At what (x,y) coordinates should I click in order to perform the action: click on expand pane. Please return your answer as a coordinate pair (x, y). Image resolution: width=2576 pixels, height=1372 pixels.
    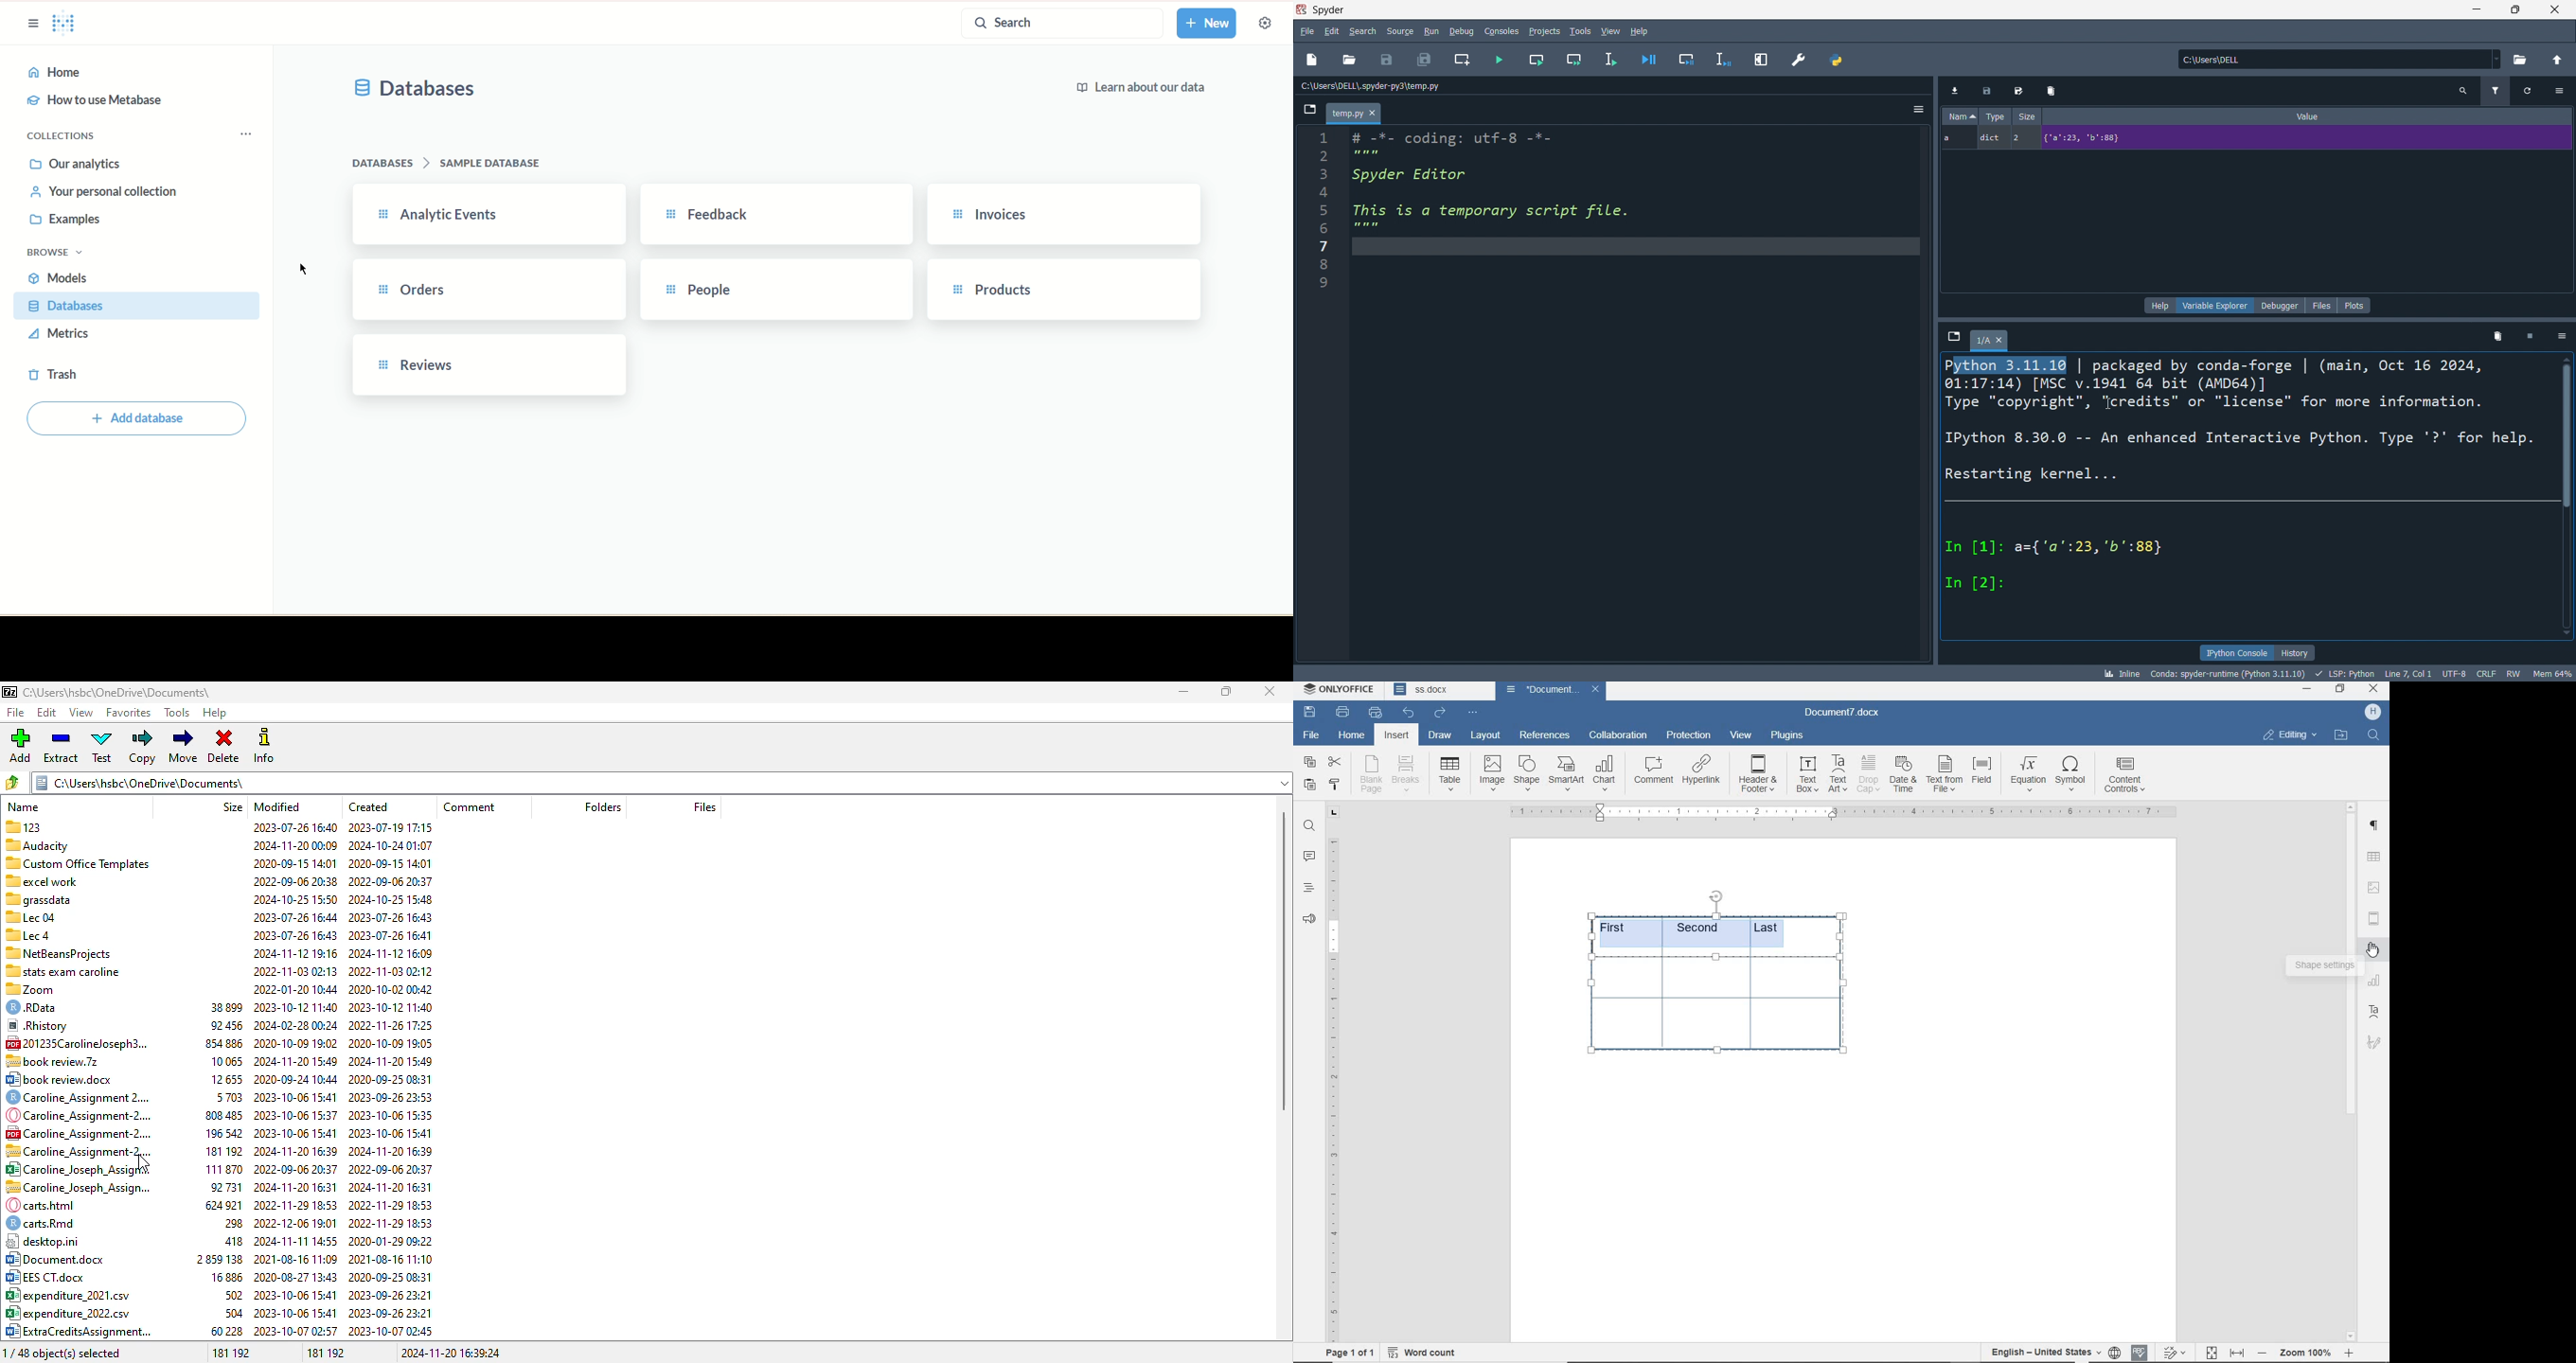
    Looking at the image, I should click on (1762, 60).